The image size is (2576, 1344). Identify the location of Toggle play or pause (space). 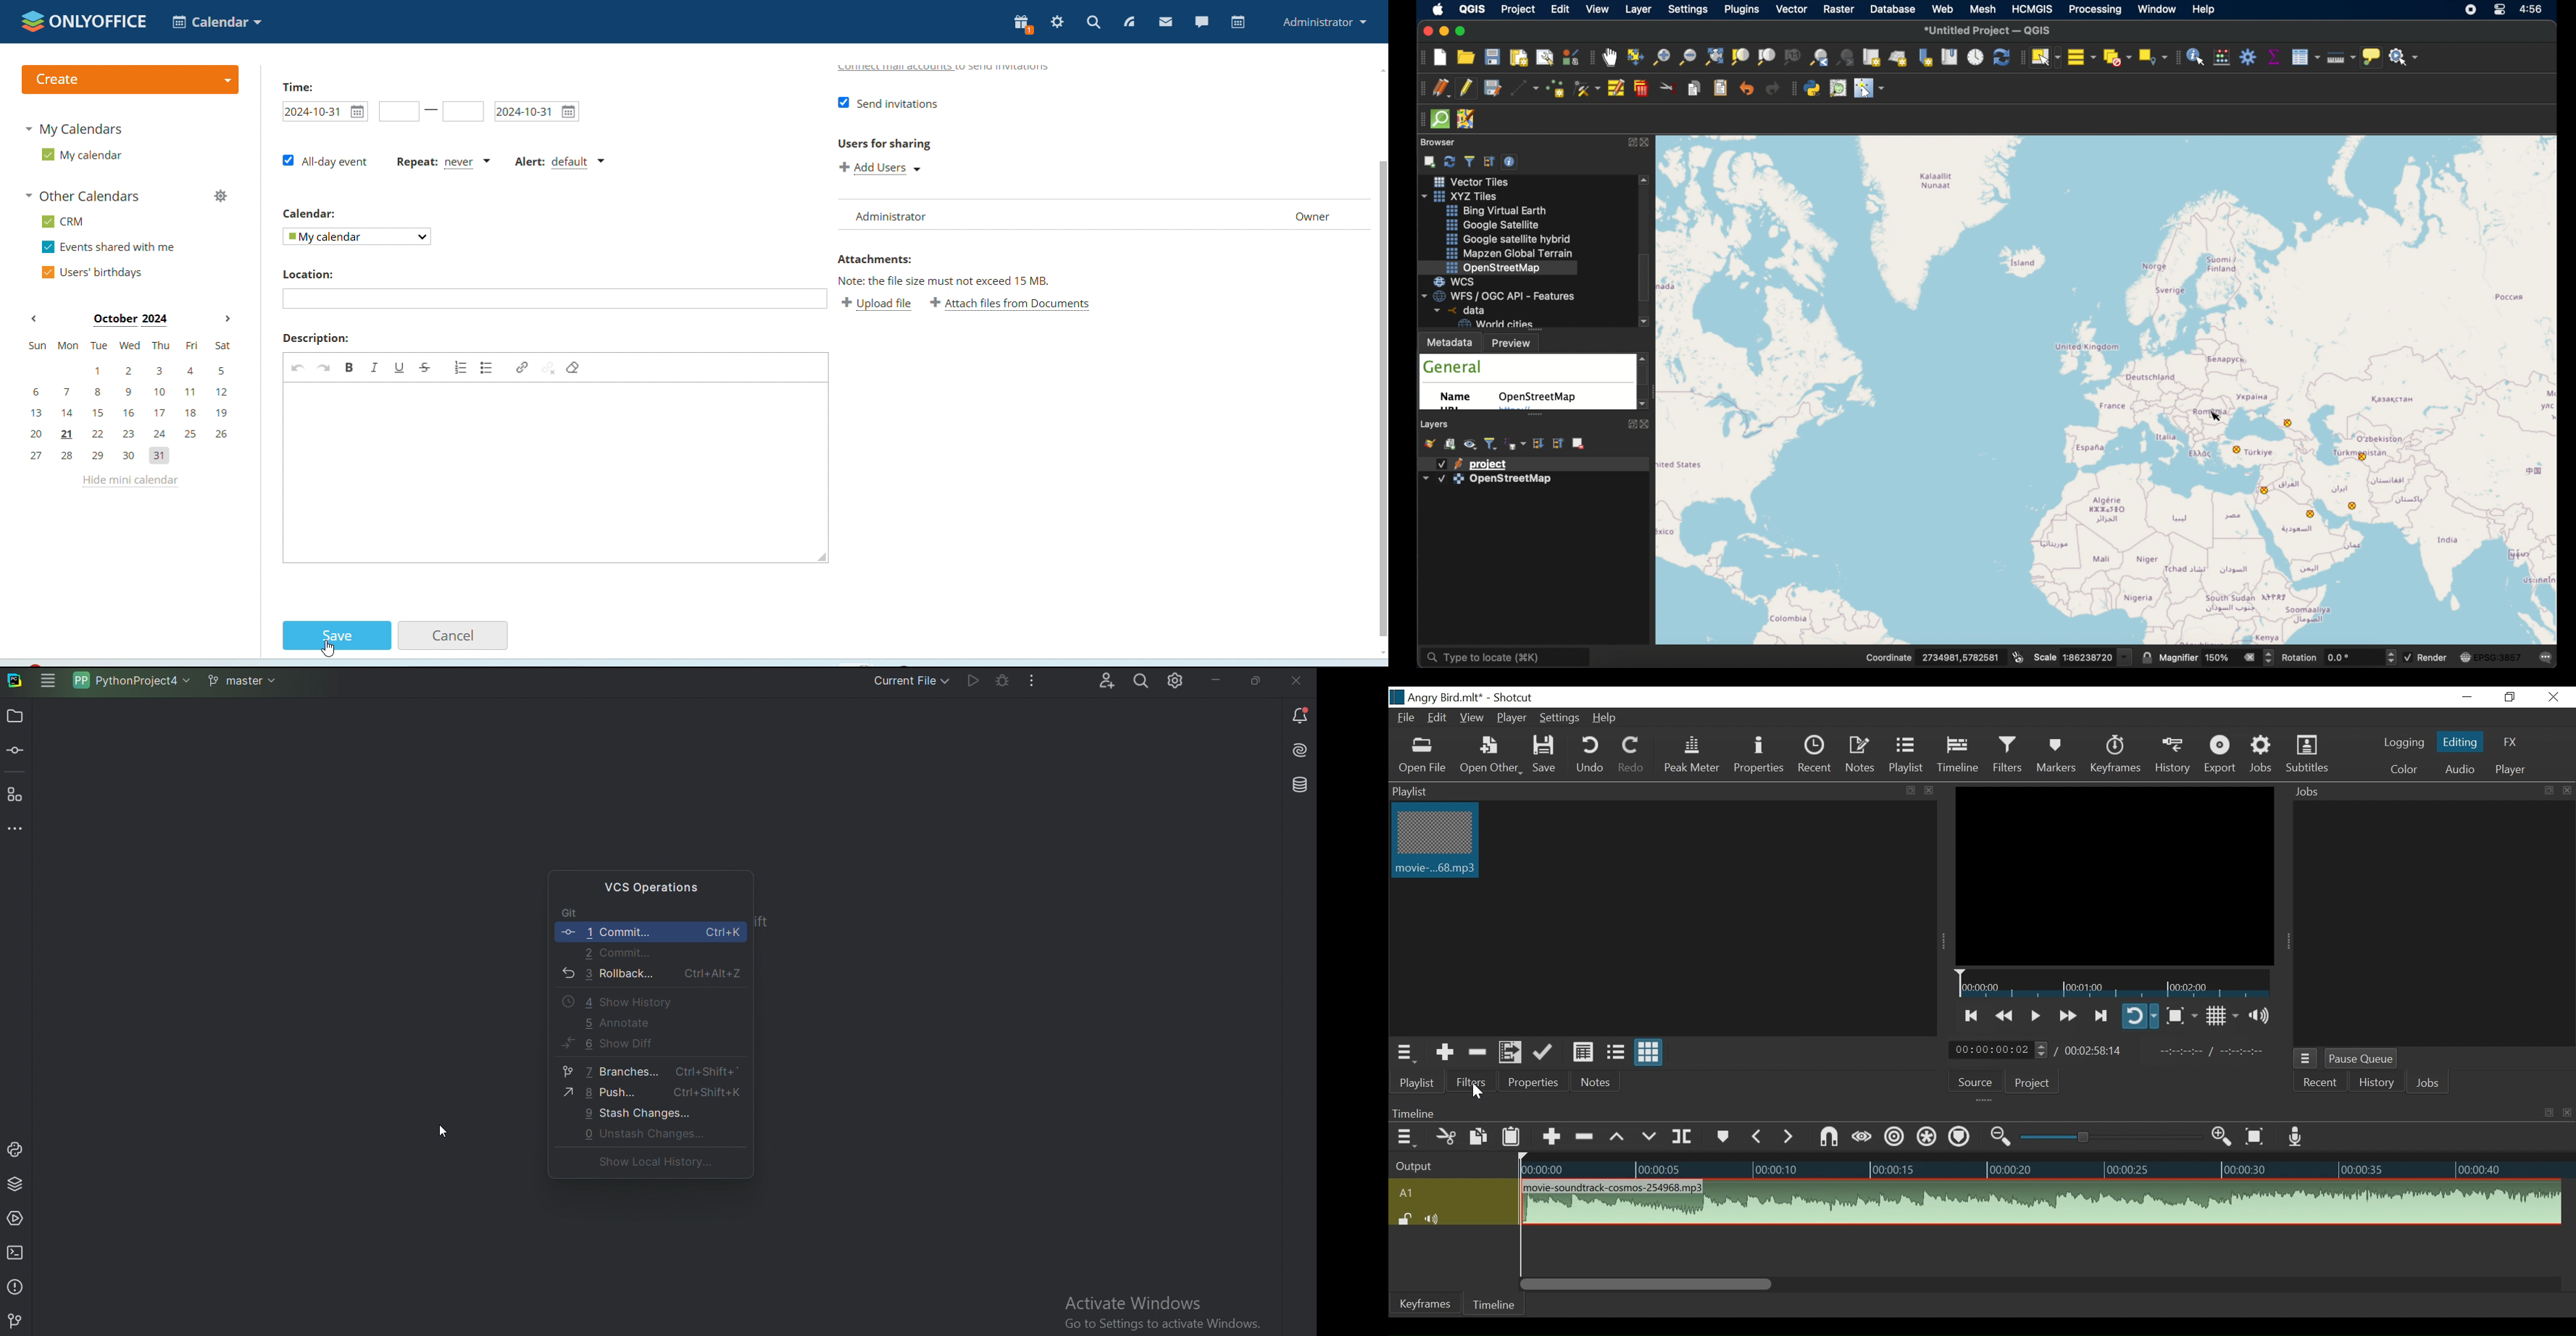
(2035, 1013).